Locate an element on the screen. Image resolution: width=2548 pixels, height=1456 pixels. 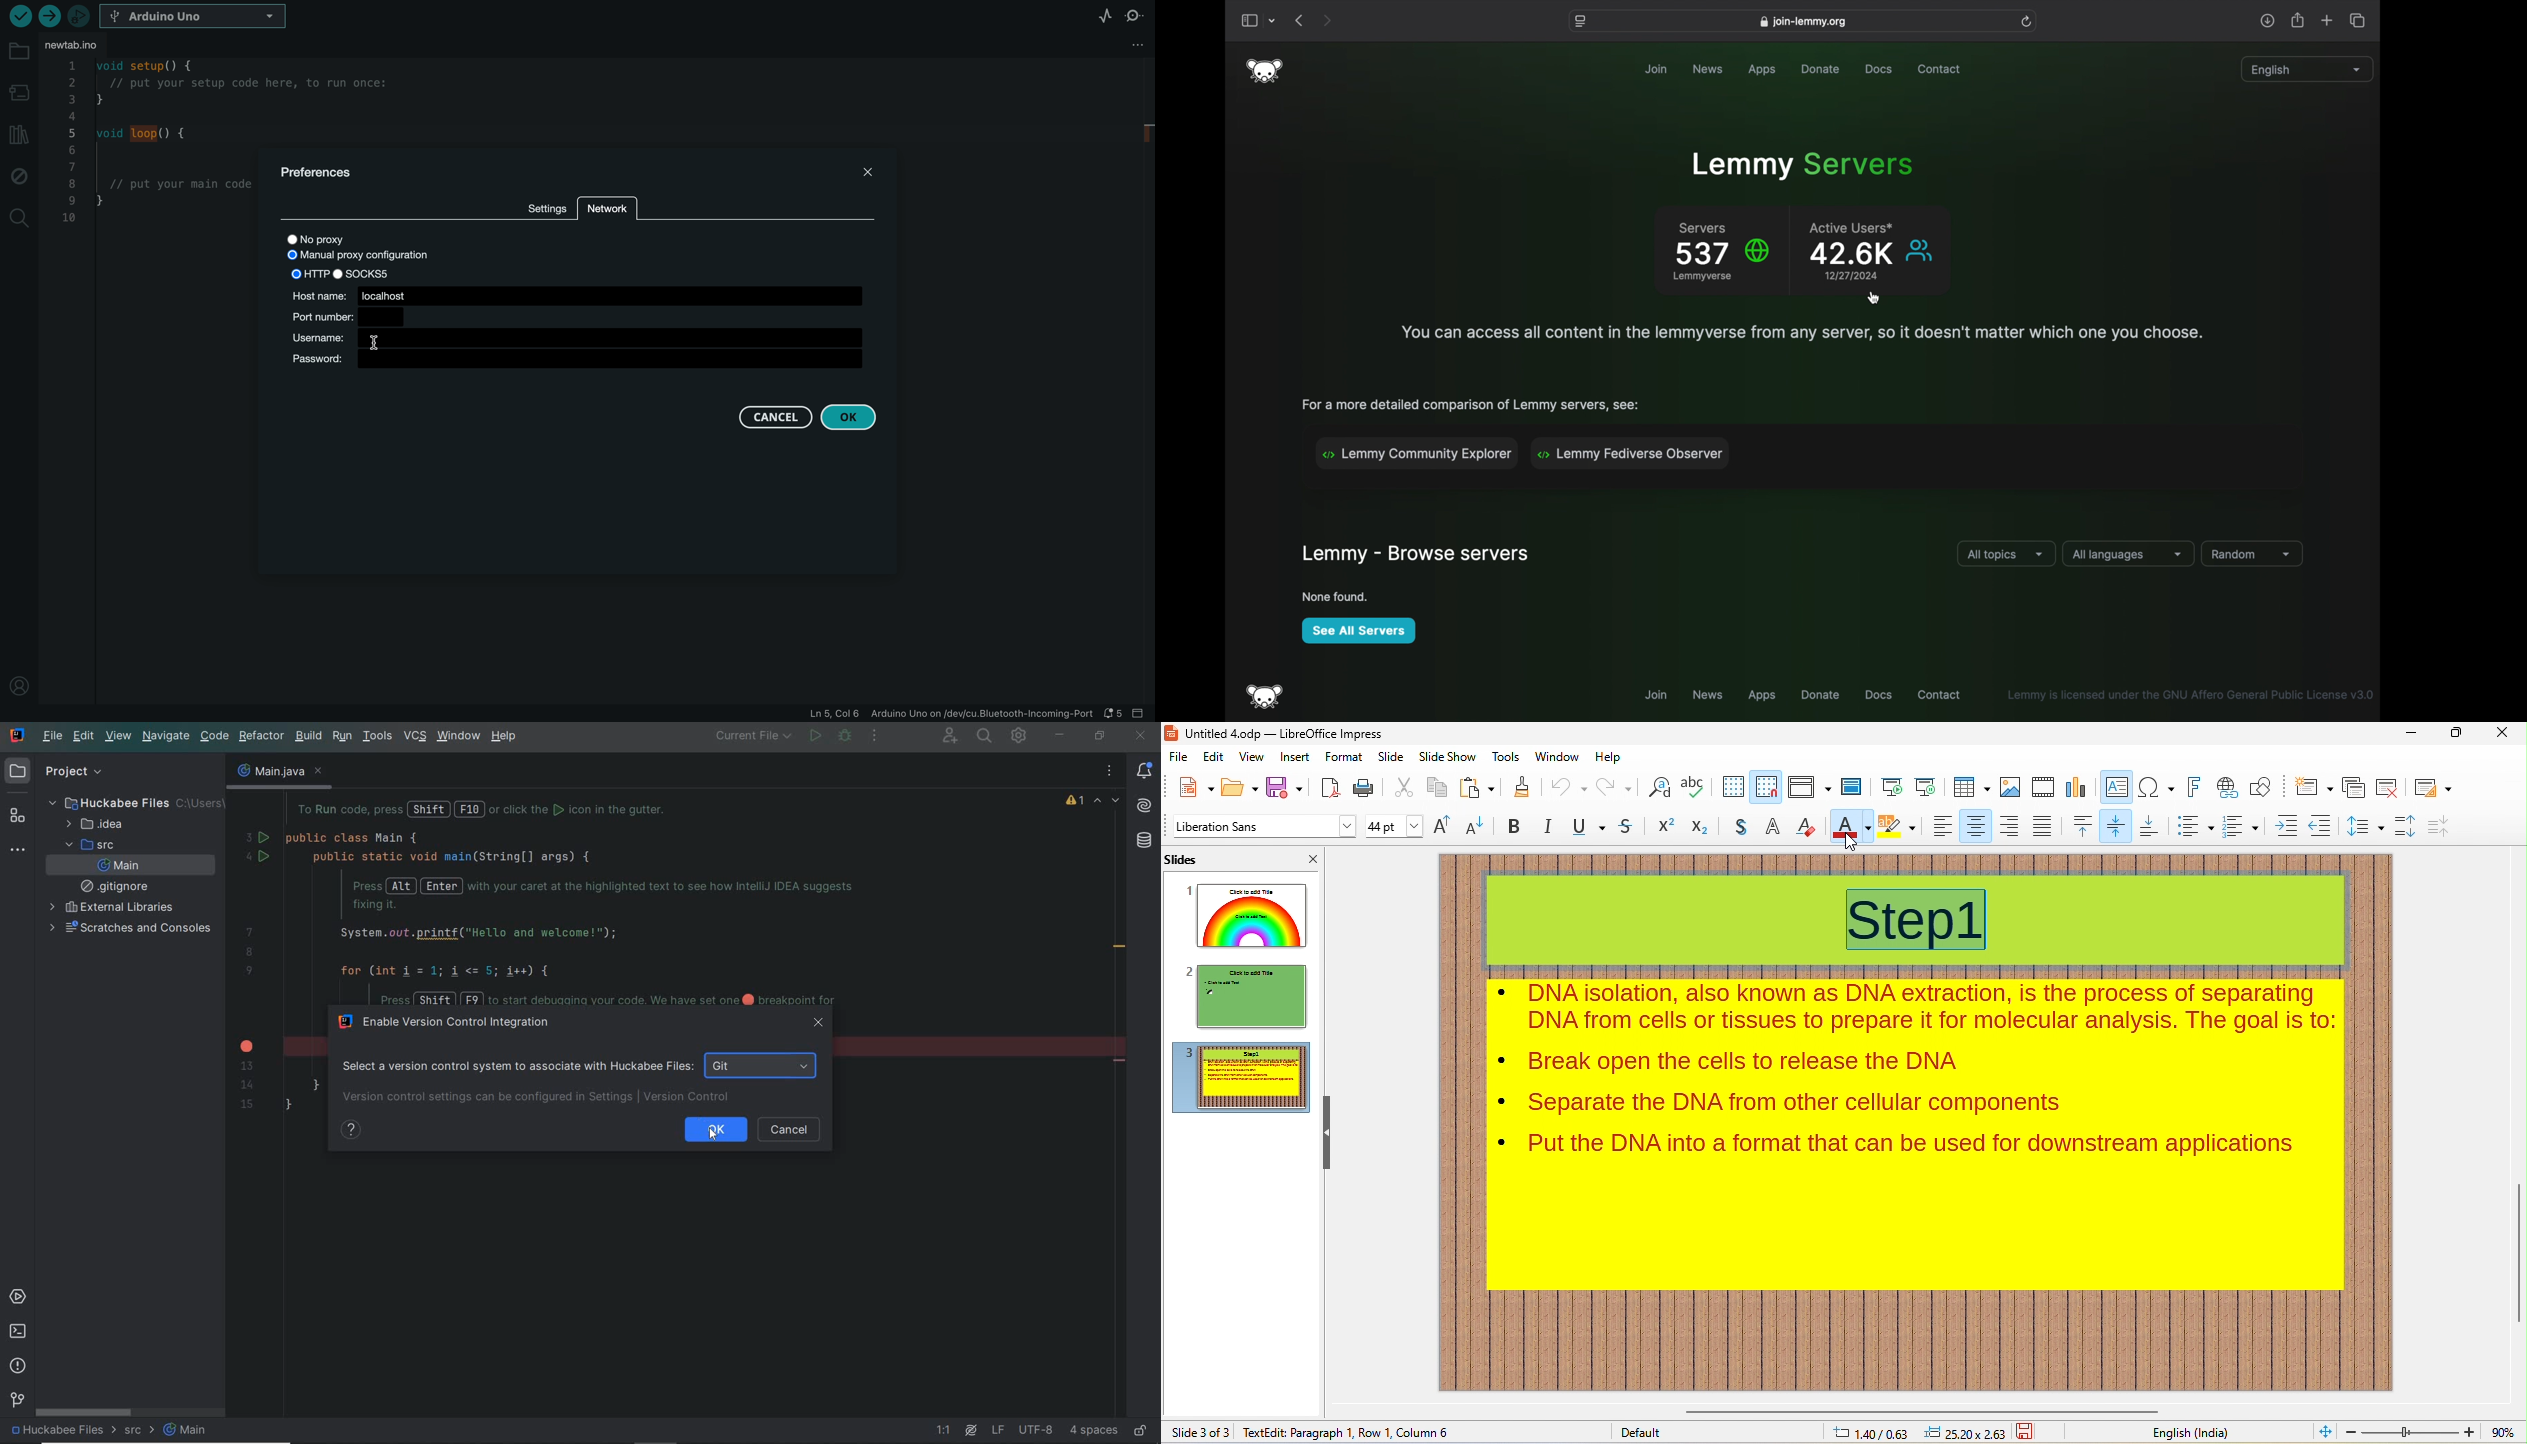
show tab overview is located at coordinates (2359, 20).